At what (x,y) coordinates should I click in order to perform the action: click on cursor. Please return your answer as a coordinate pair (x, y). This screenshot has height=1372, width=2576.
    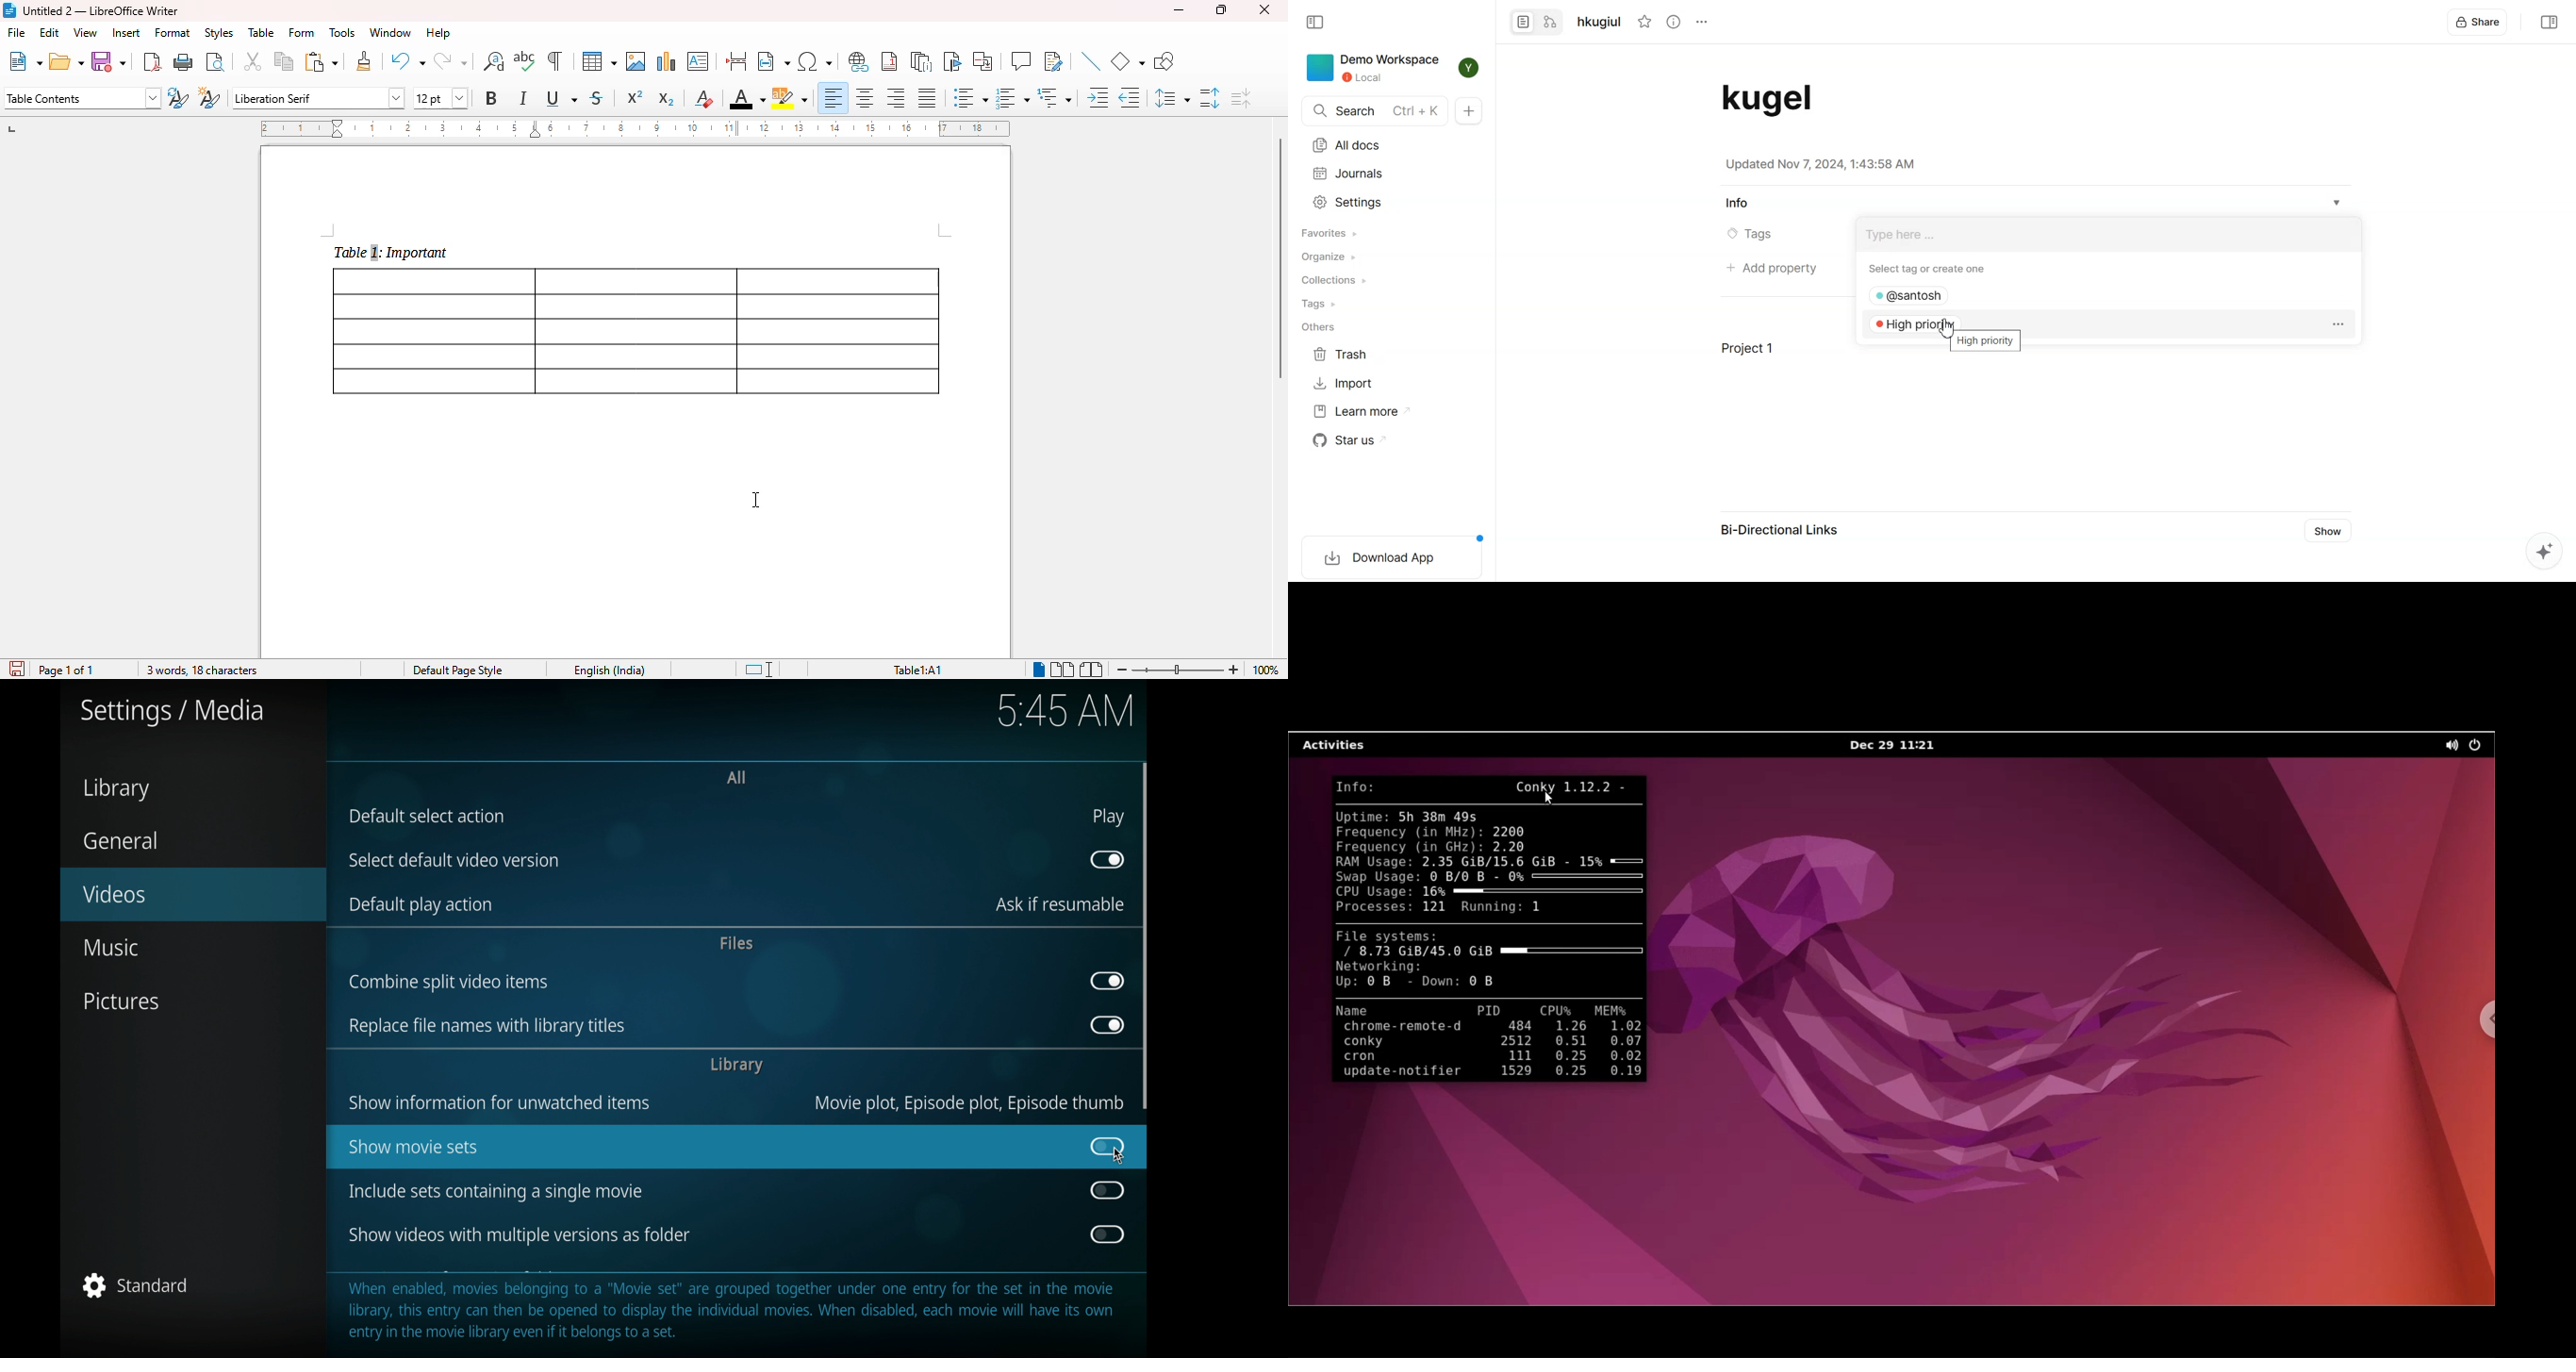
    Looking at the image, I should click on (1119, 1157).